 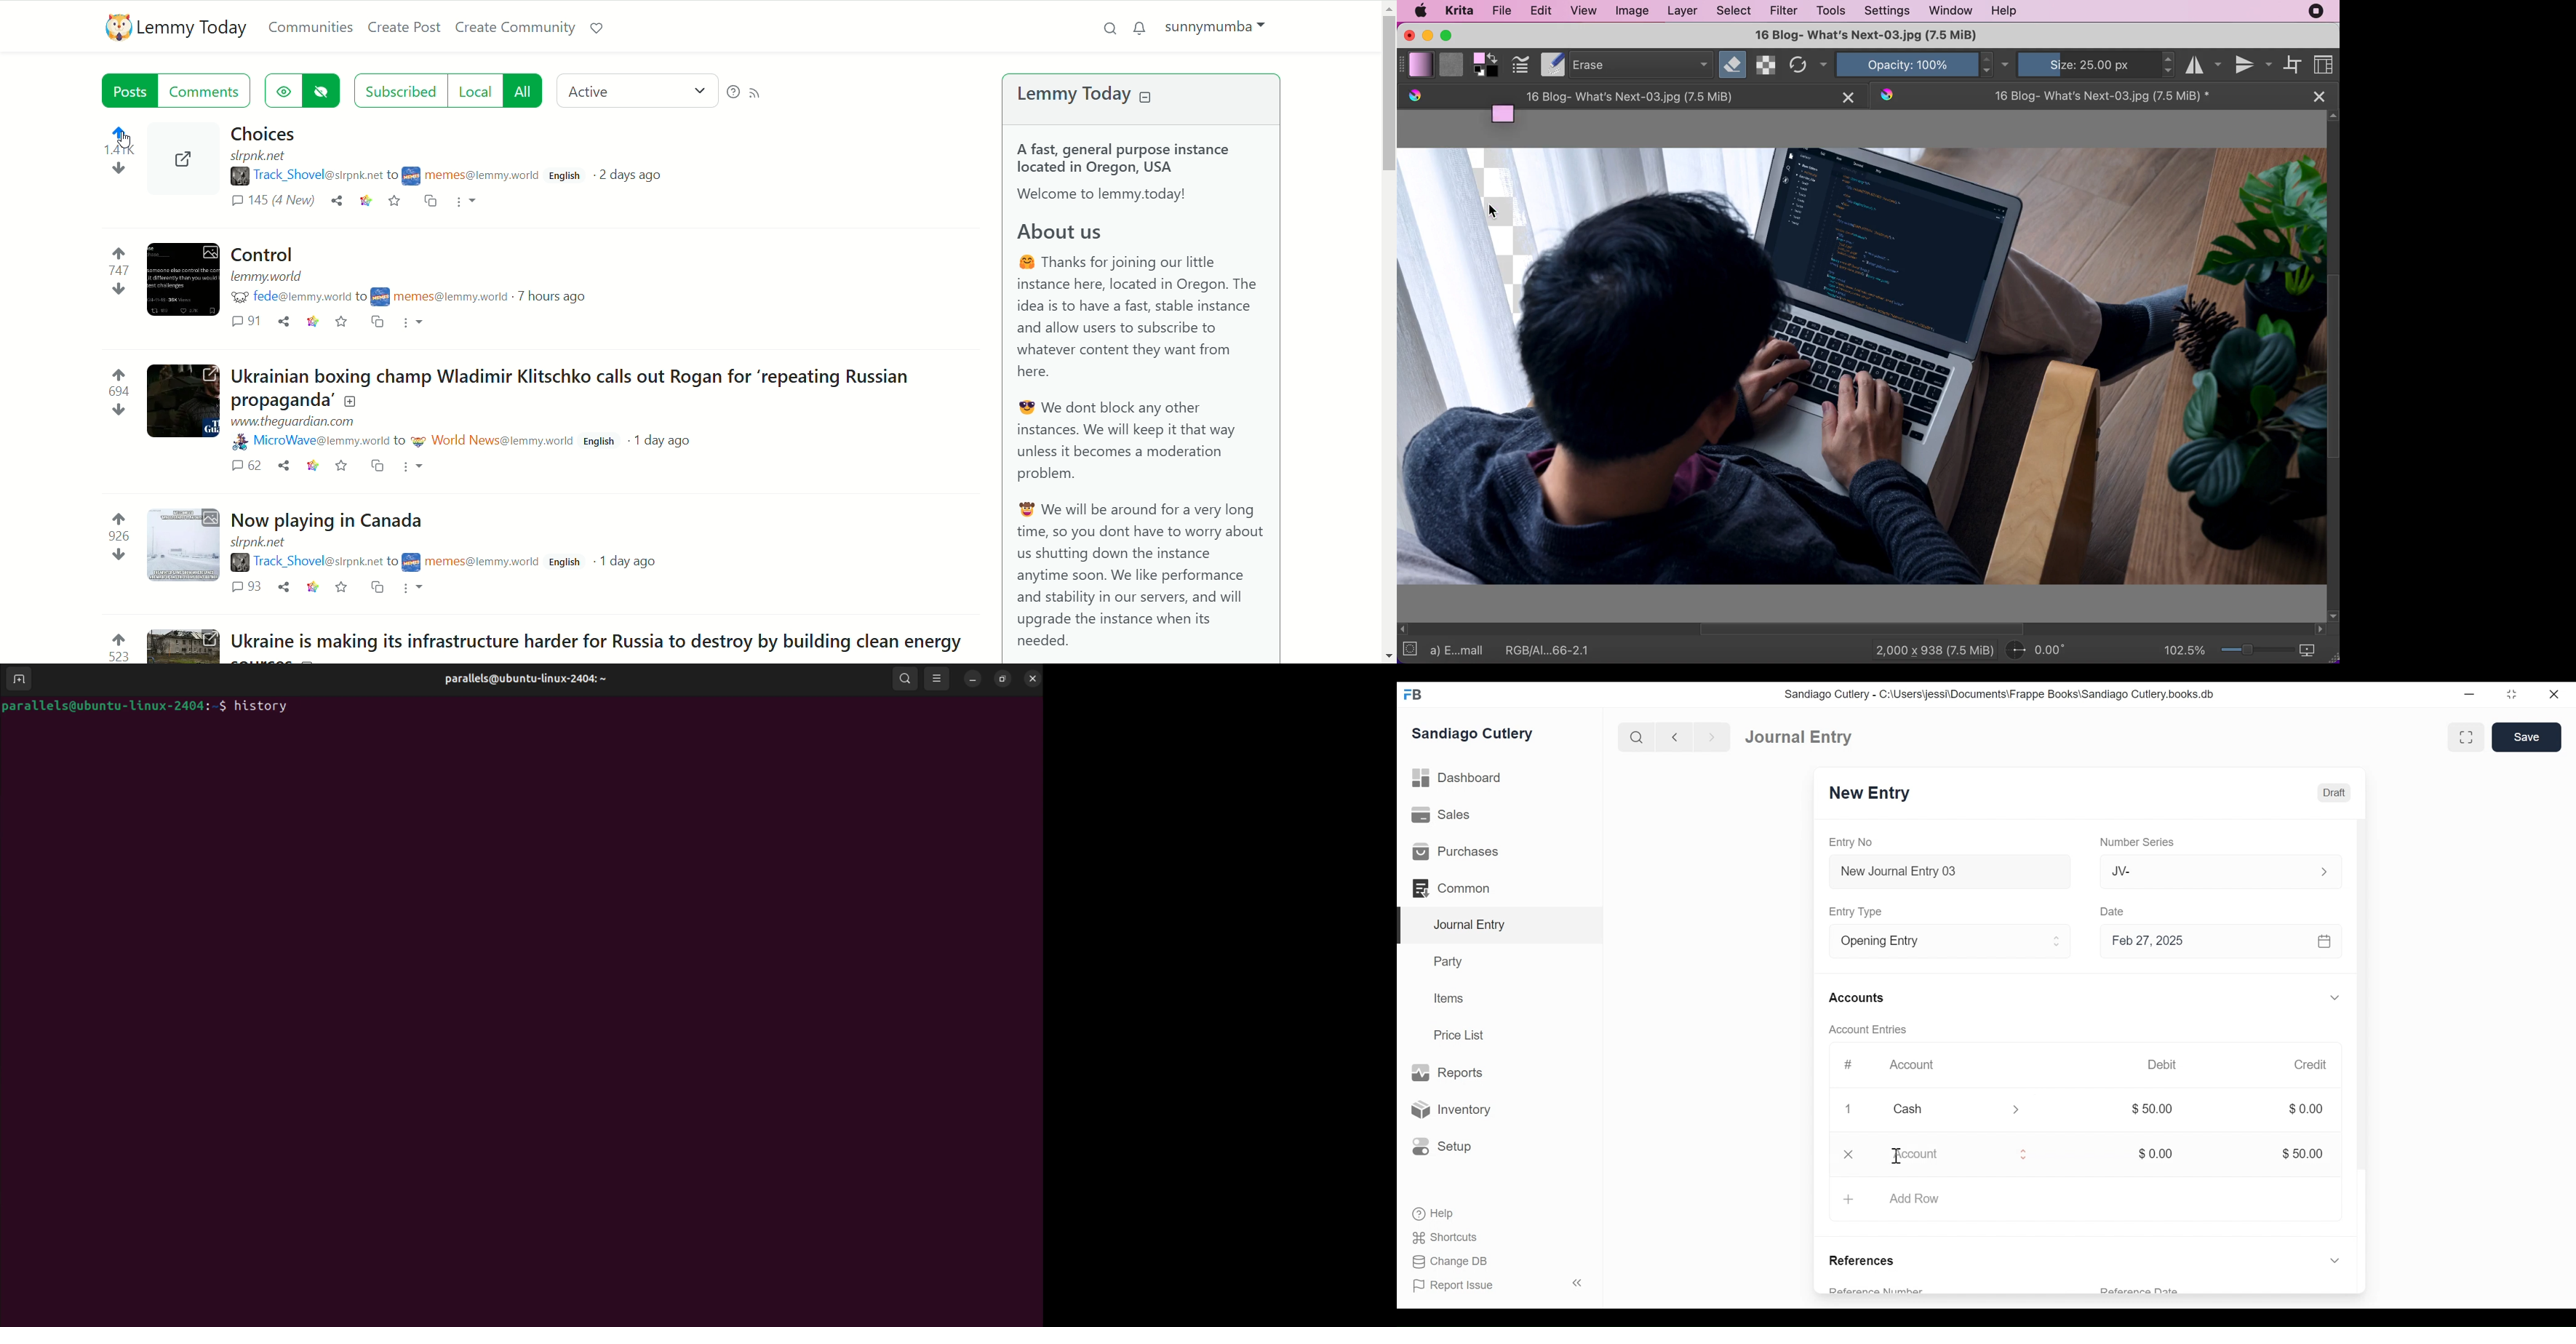 What do you see at coordinates (288, 466) in the screenshot?
I see `share` at bounding box center [288, 466].